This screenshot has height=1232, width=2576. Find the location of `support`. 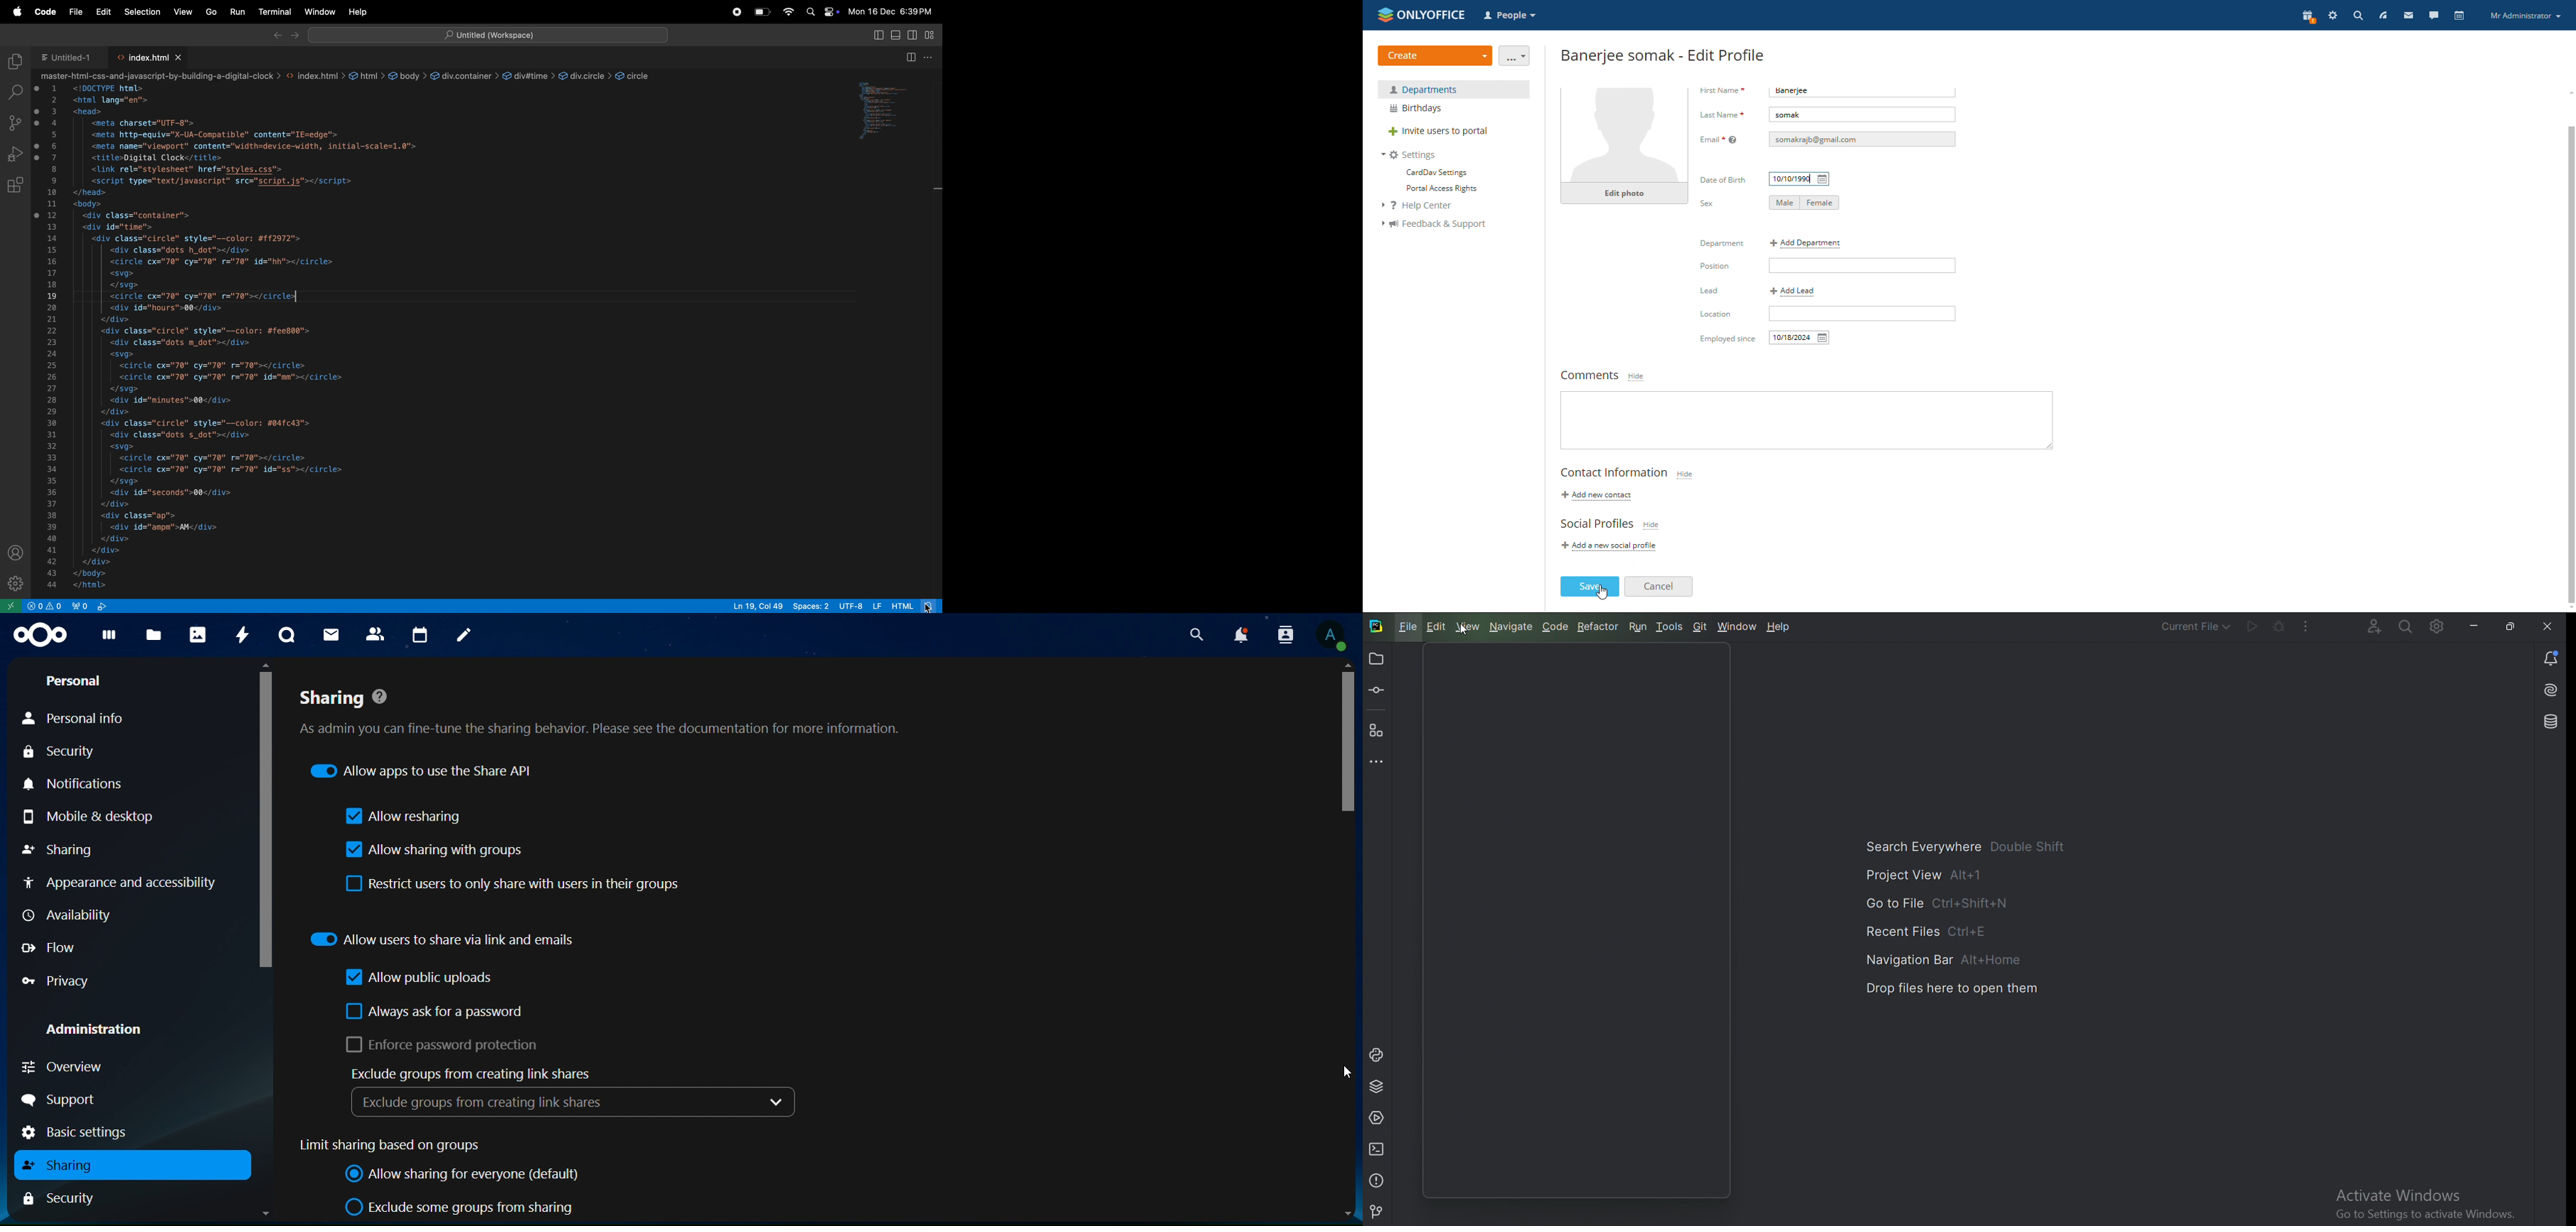

support is located at coordinates (65, 1101).